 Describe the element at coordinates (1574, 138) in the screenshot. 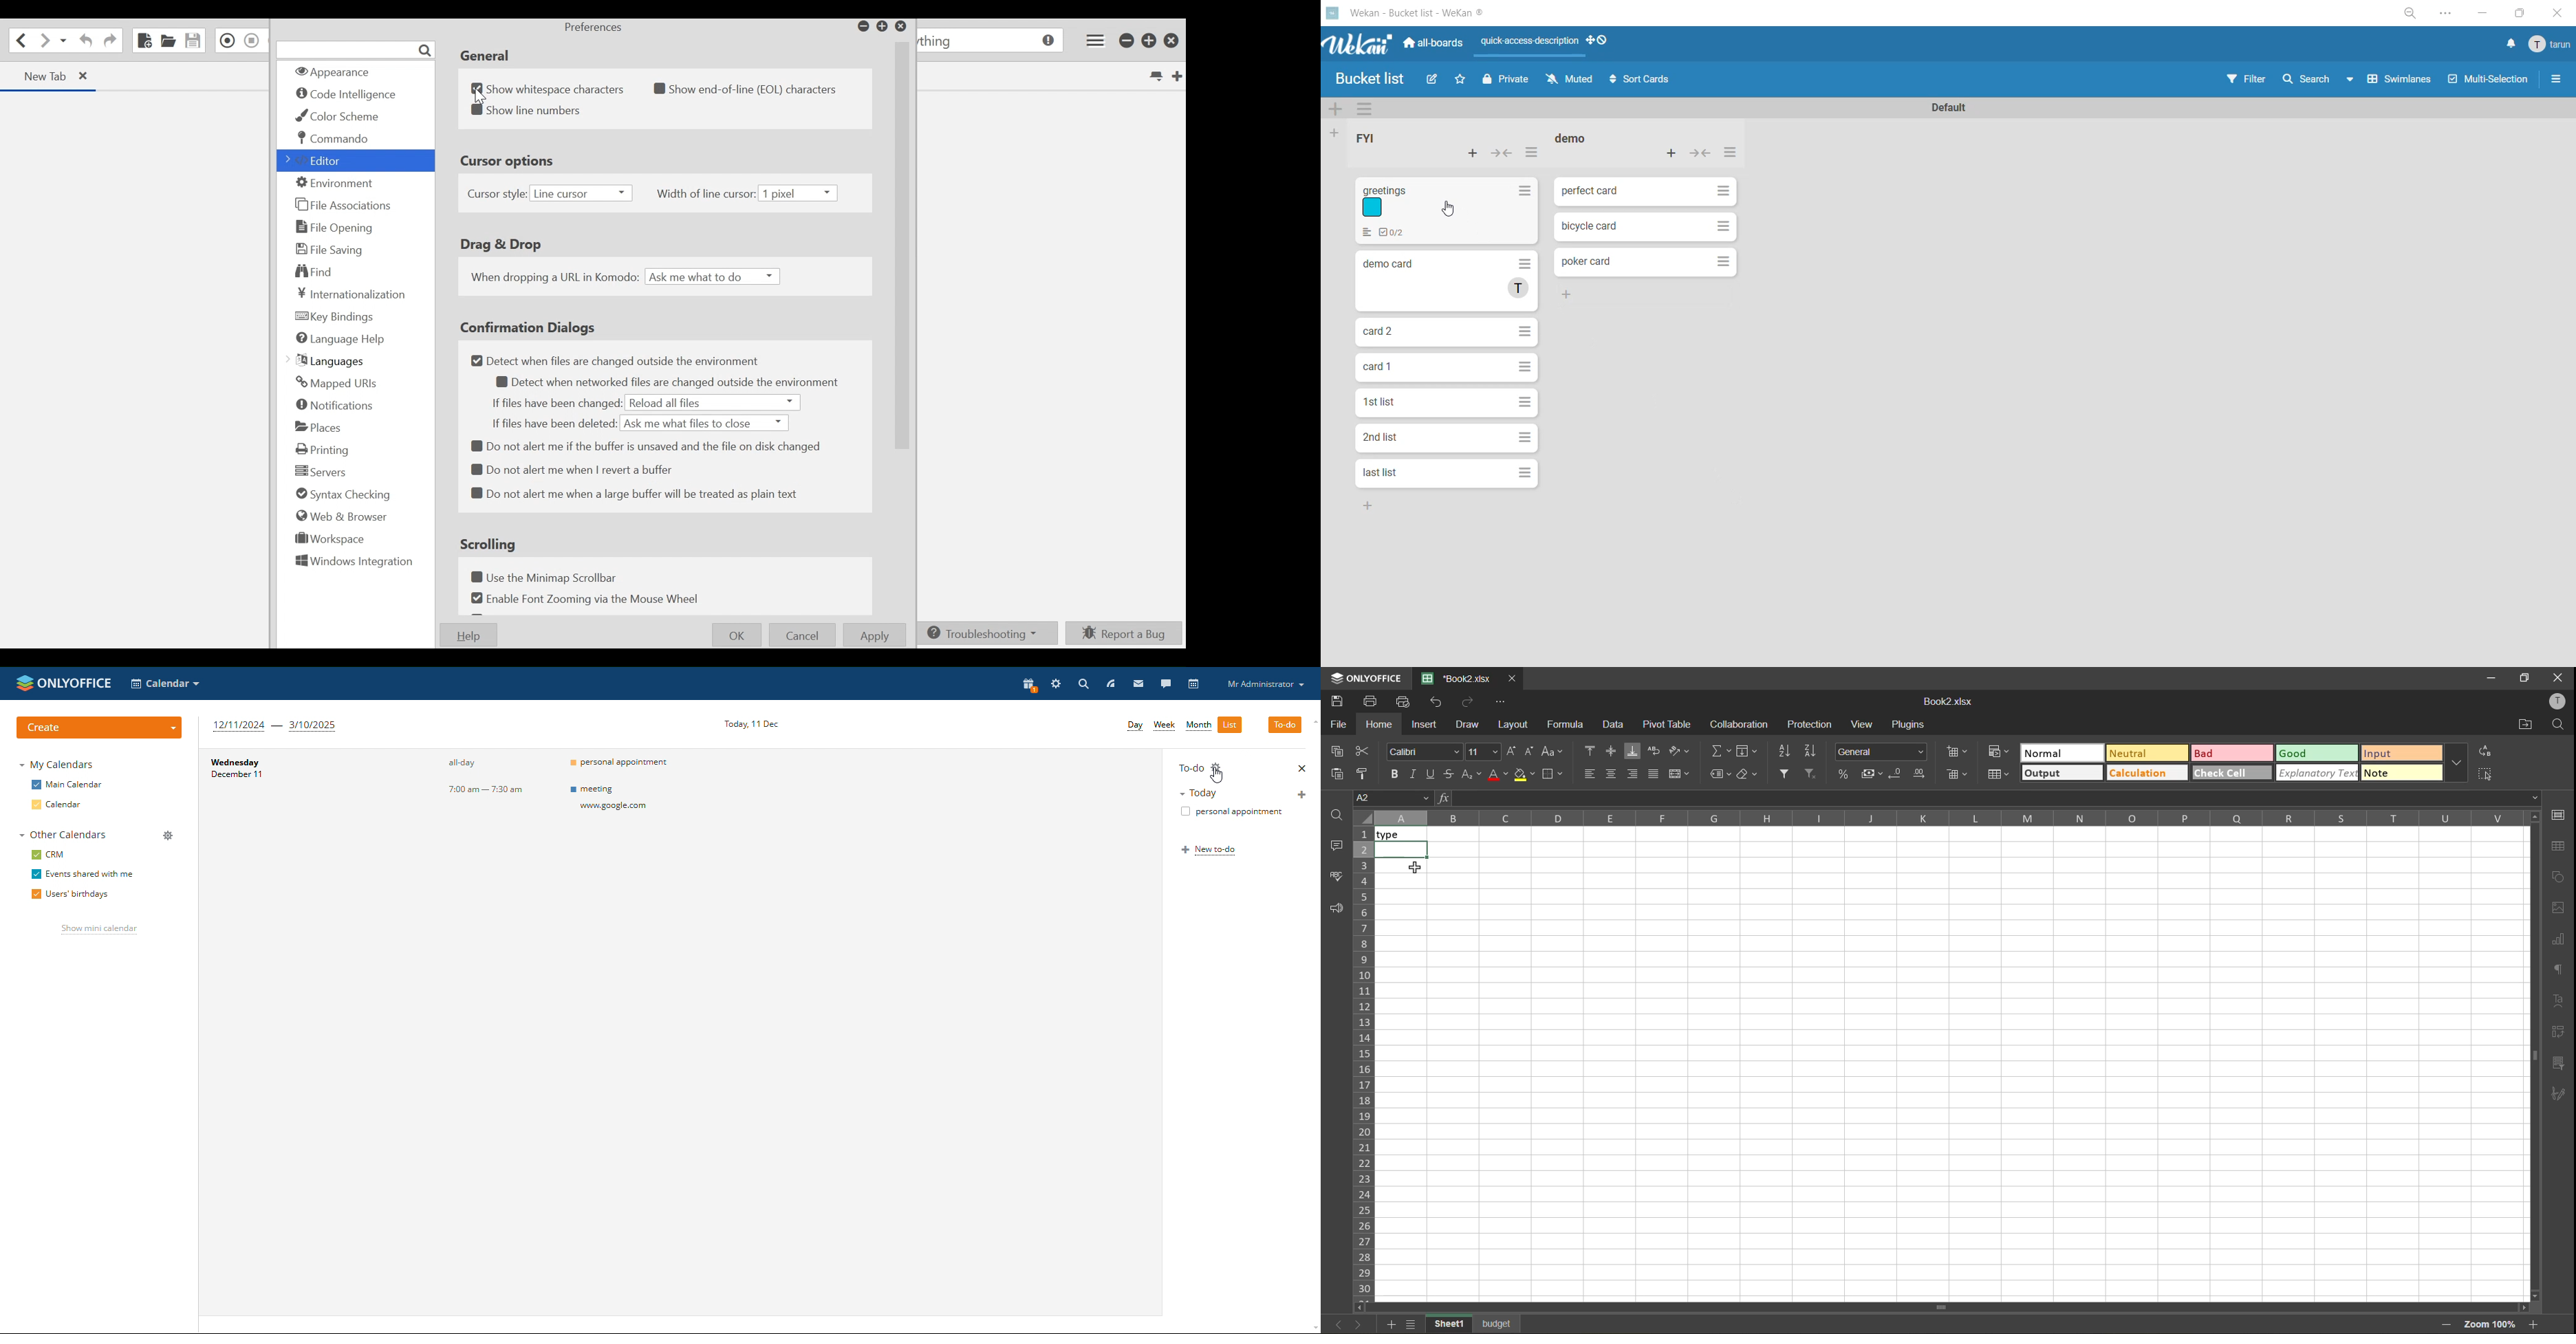

I see `demo` at that location.